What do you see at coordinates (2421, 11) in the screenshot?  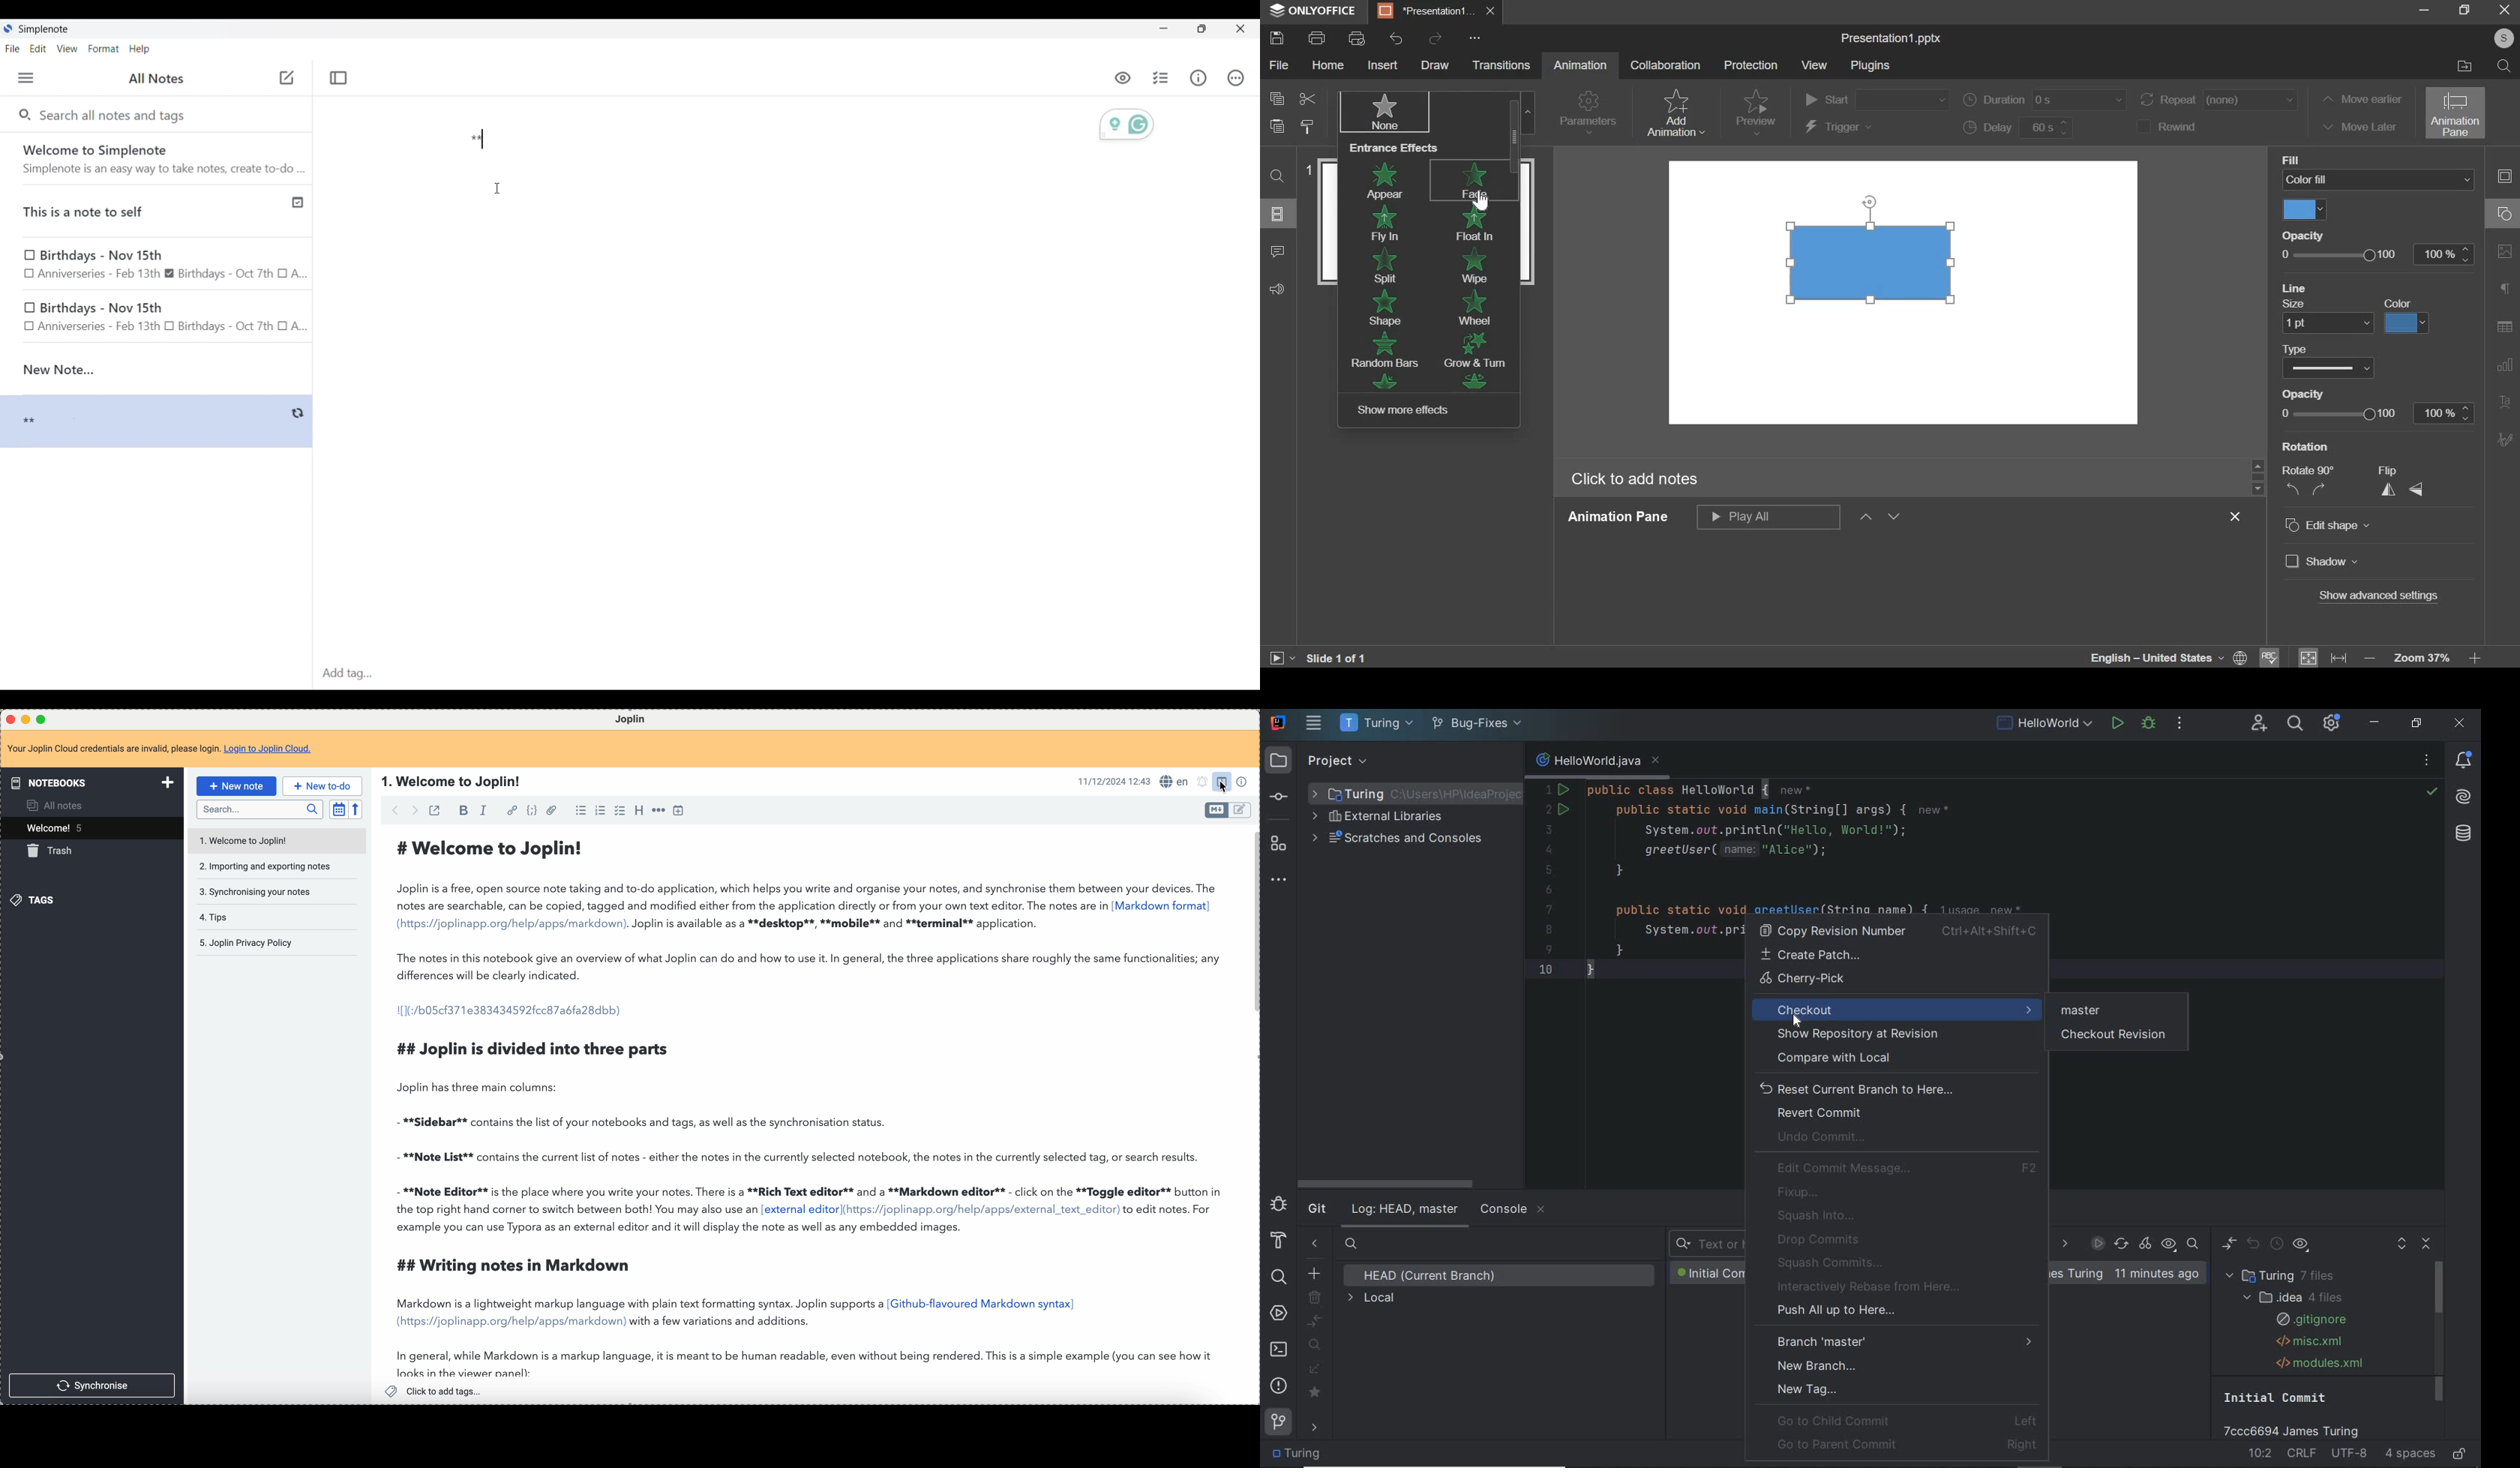 I see `minimize` at bounding box center [2421, 11].